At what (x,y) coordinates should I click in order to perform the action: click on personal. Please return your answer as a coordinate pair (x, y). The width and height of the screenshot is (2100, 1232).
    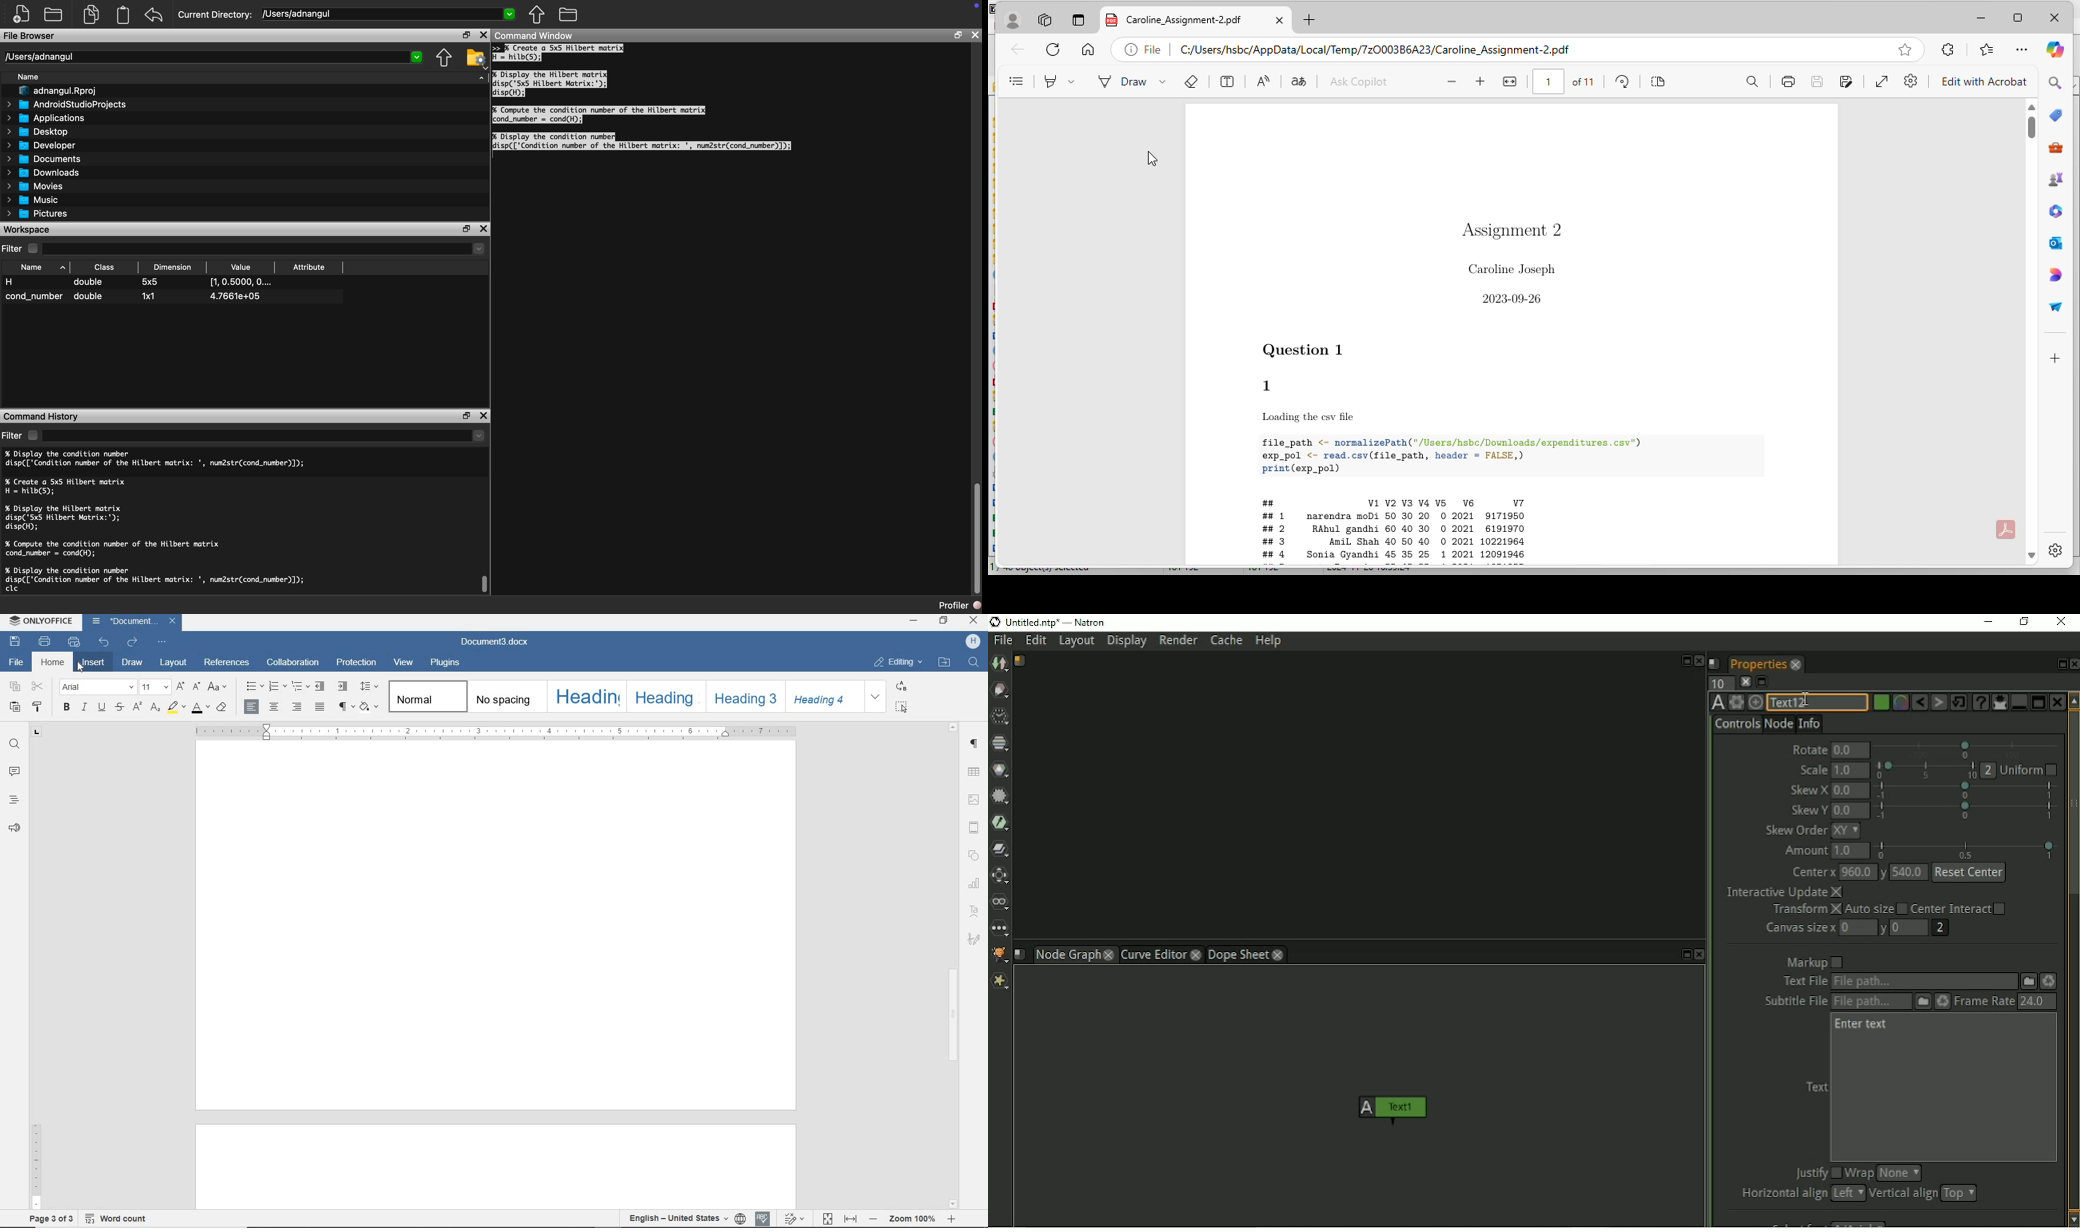
    Looking at the image, I should click on (1014, 20).